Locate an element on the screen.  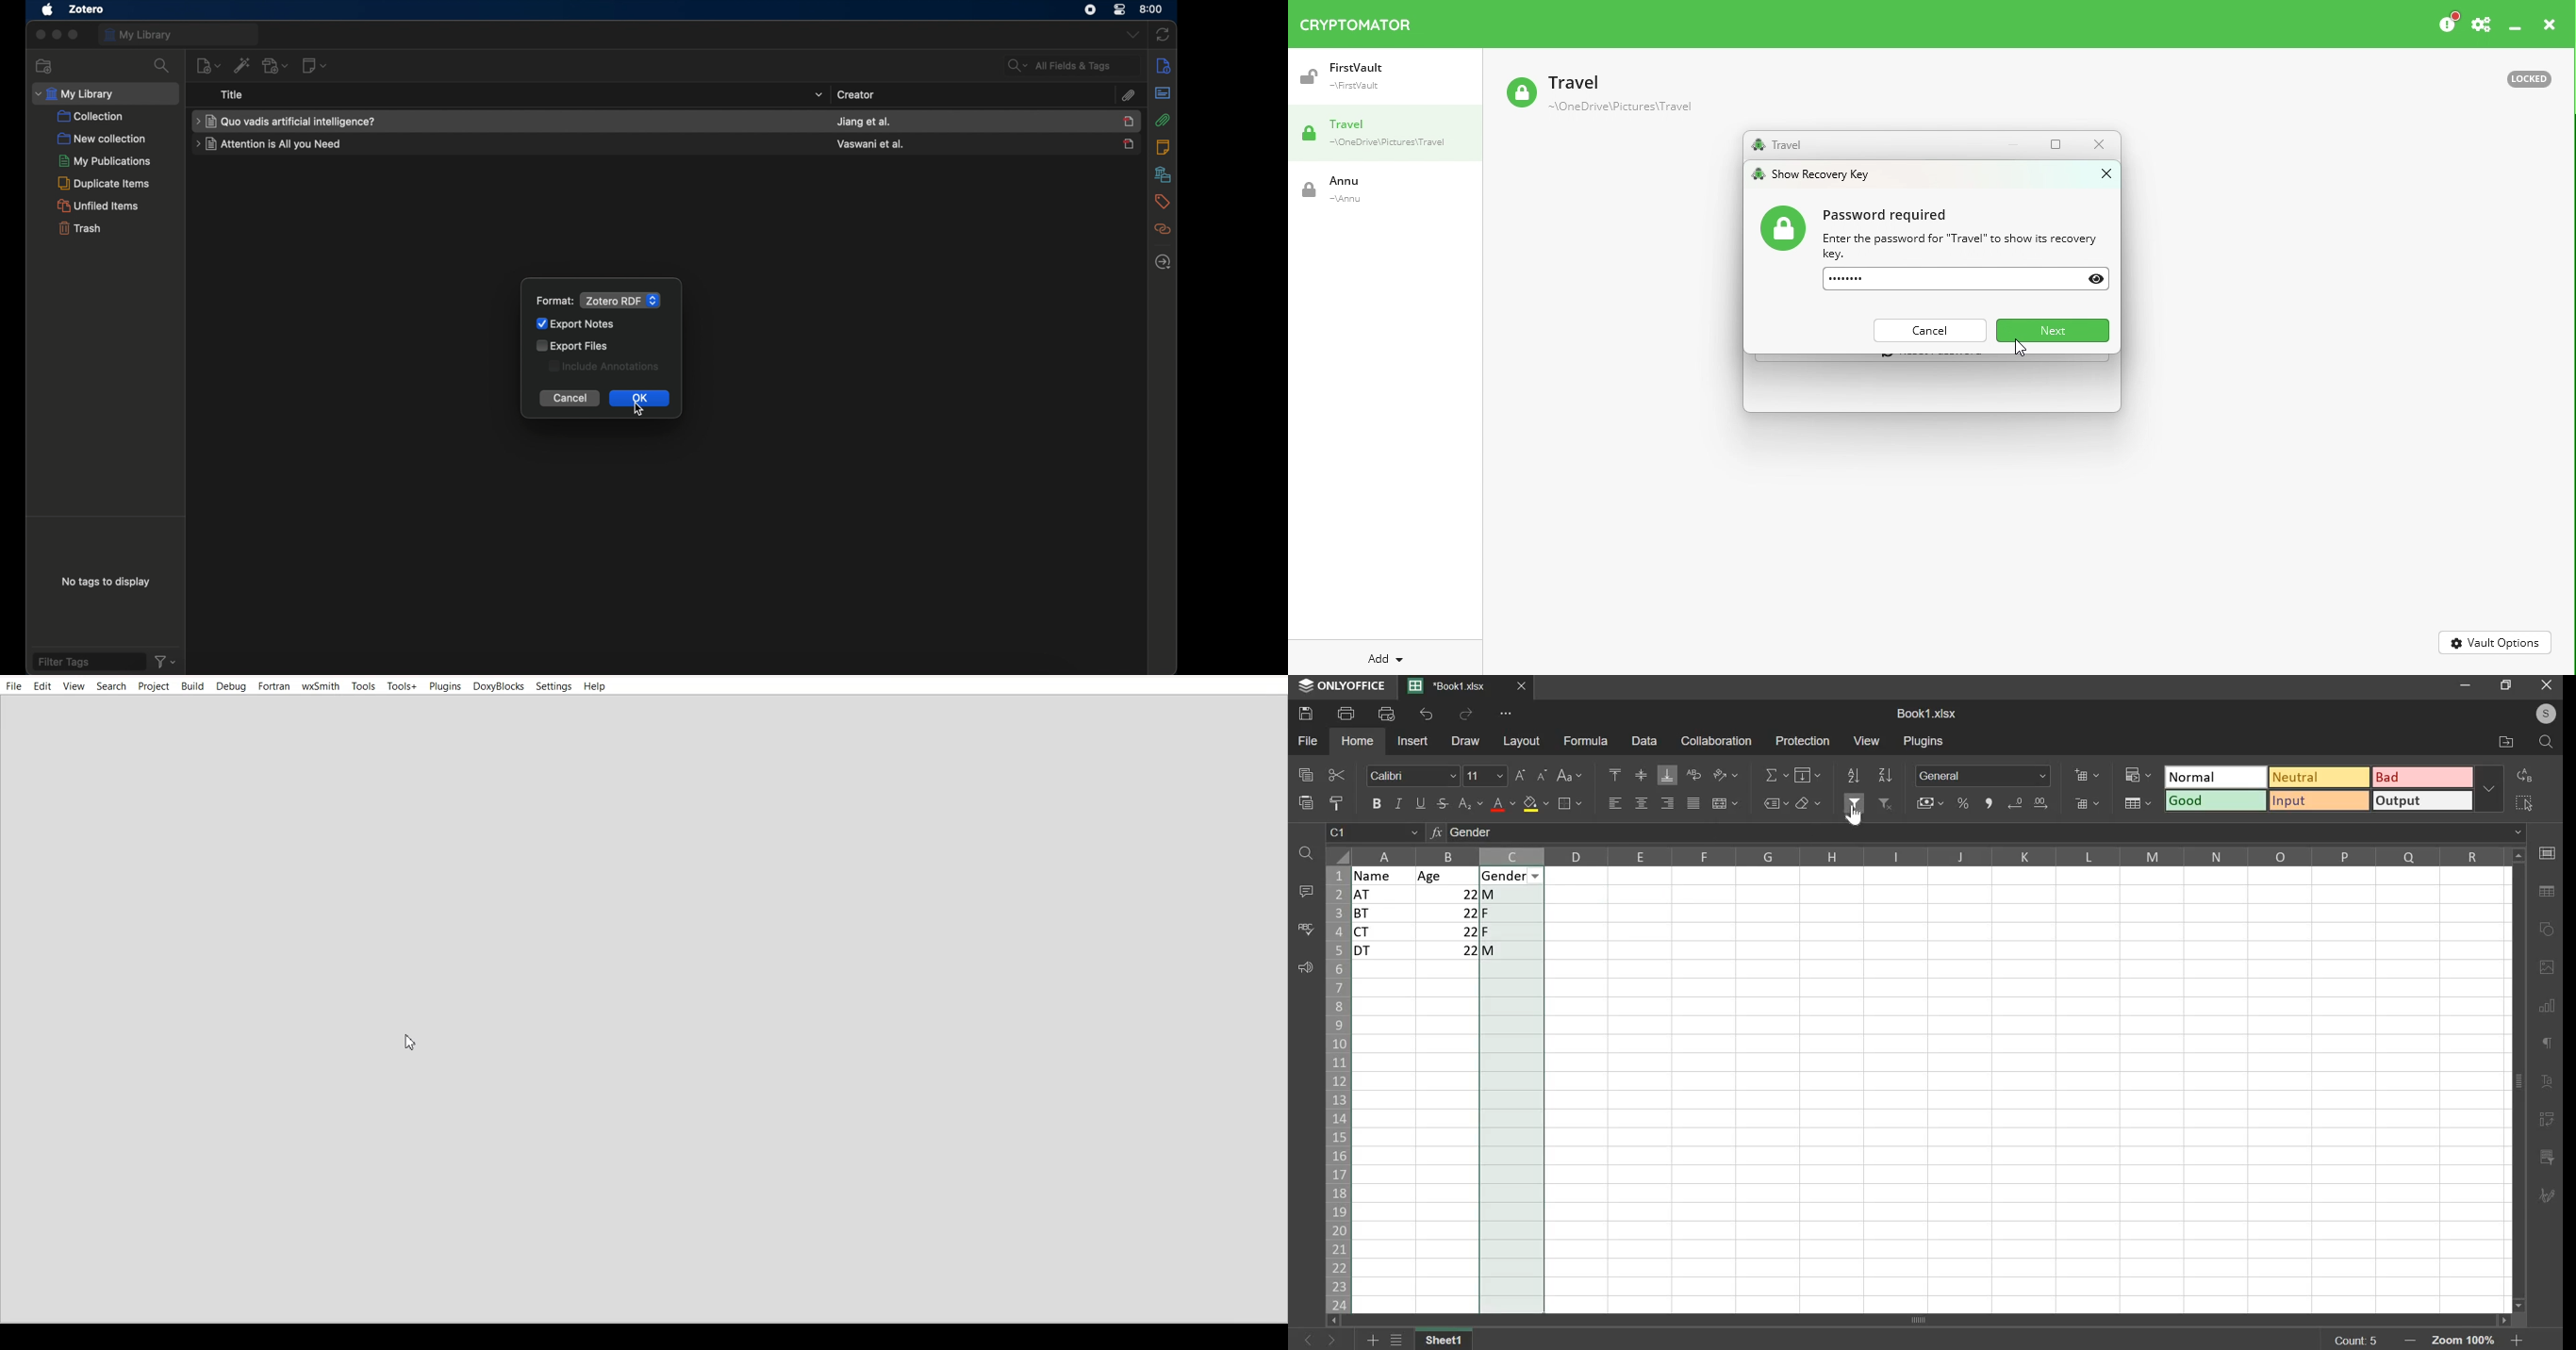
dropdown menu is located at coordinates (1132, 34).